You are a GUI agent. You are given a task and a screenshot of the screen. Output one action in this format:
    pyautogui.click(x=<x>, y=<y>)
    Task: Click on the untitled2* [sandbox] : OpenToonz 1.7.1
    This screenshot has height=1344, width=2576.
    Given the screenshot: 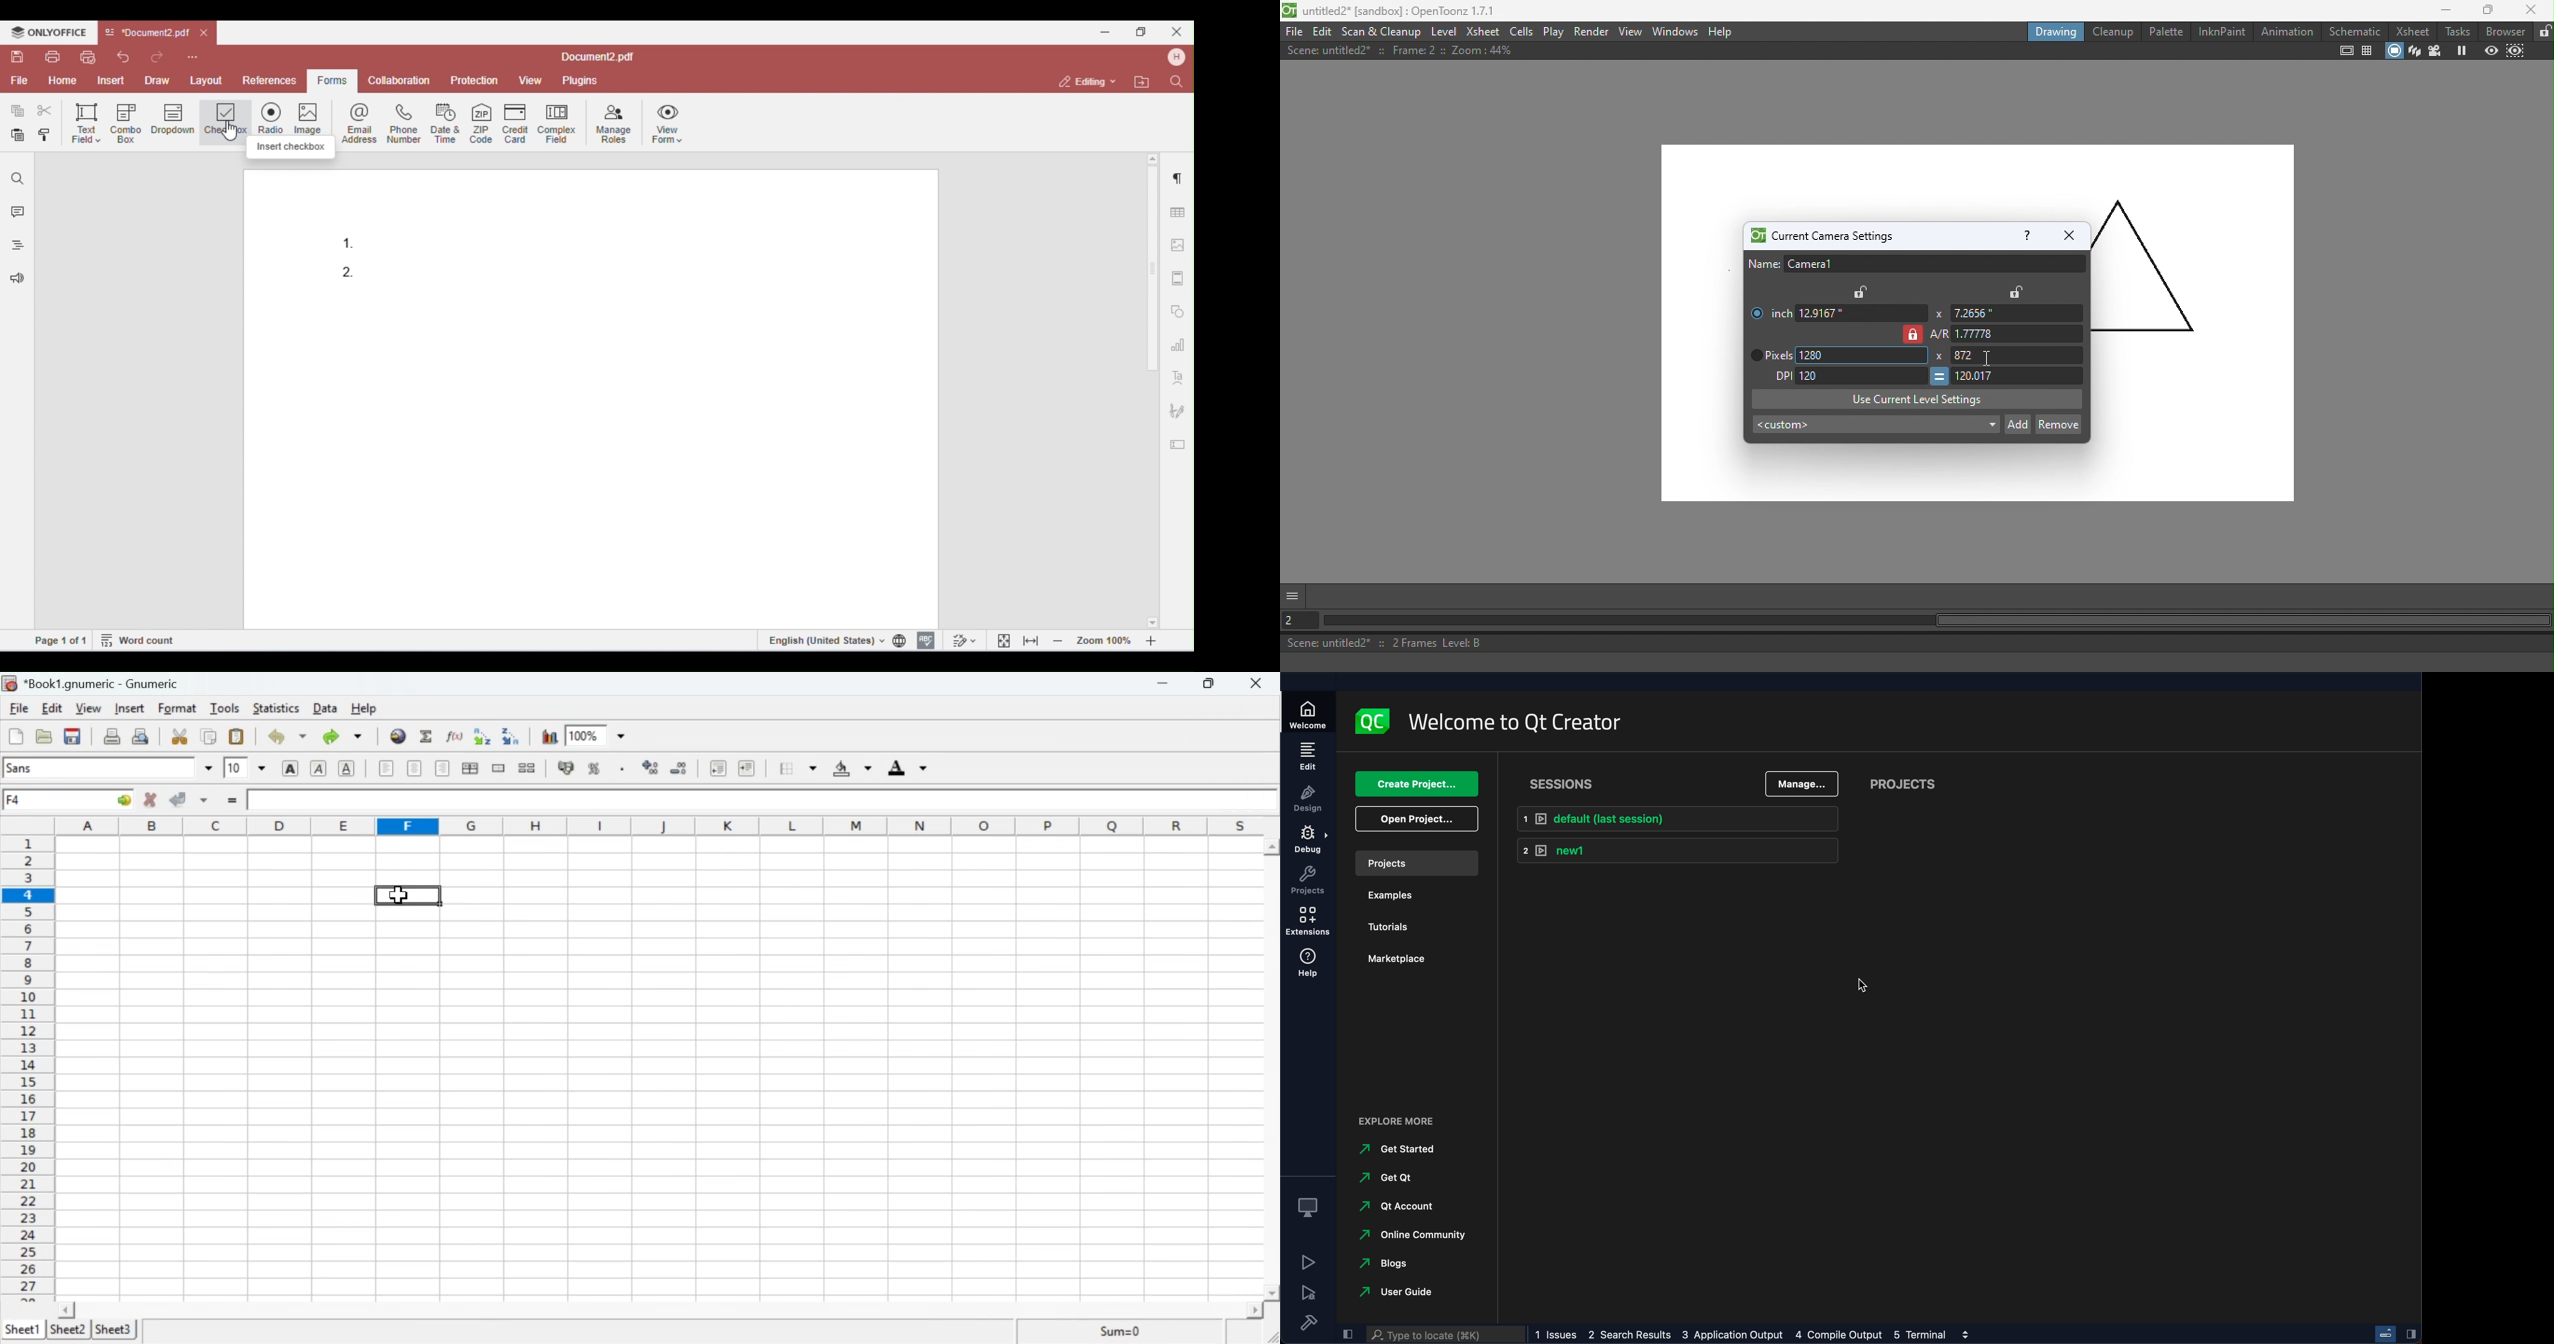 What is the action you would take?
    pyautogui.click(x=1392, y=10)
    